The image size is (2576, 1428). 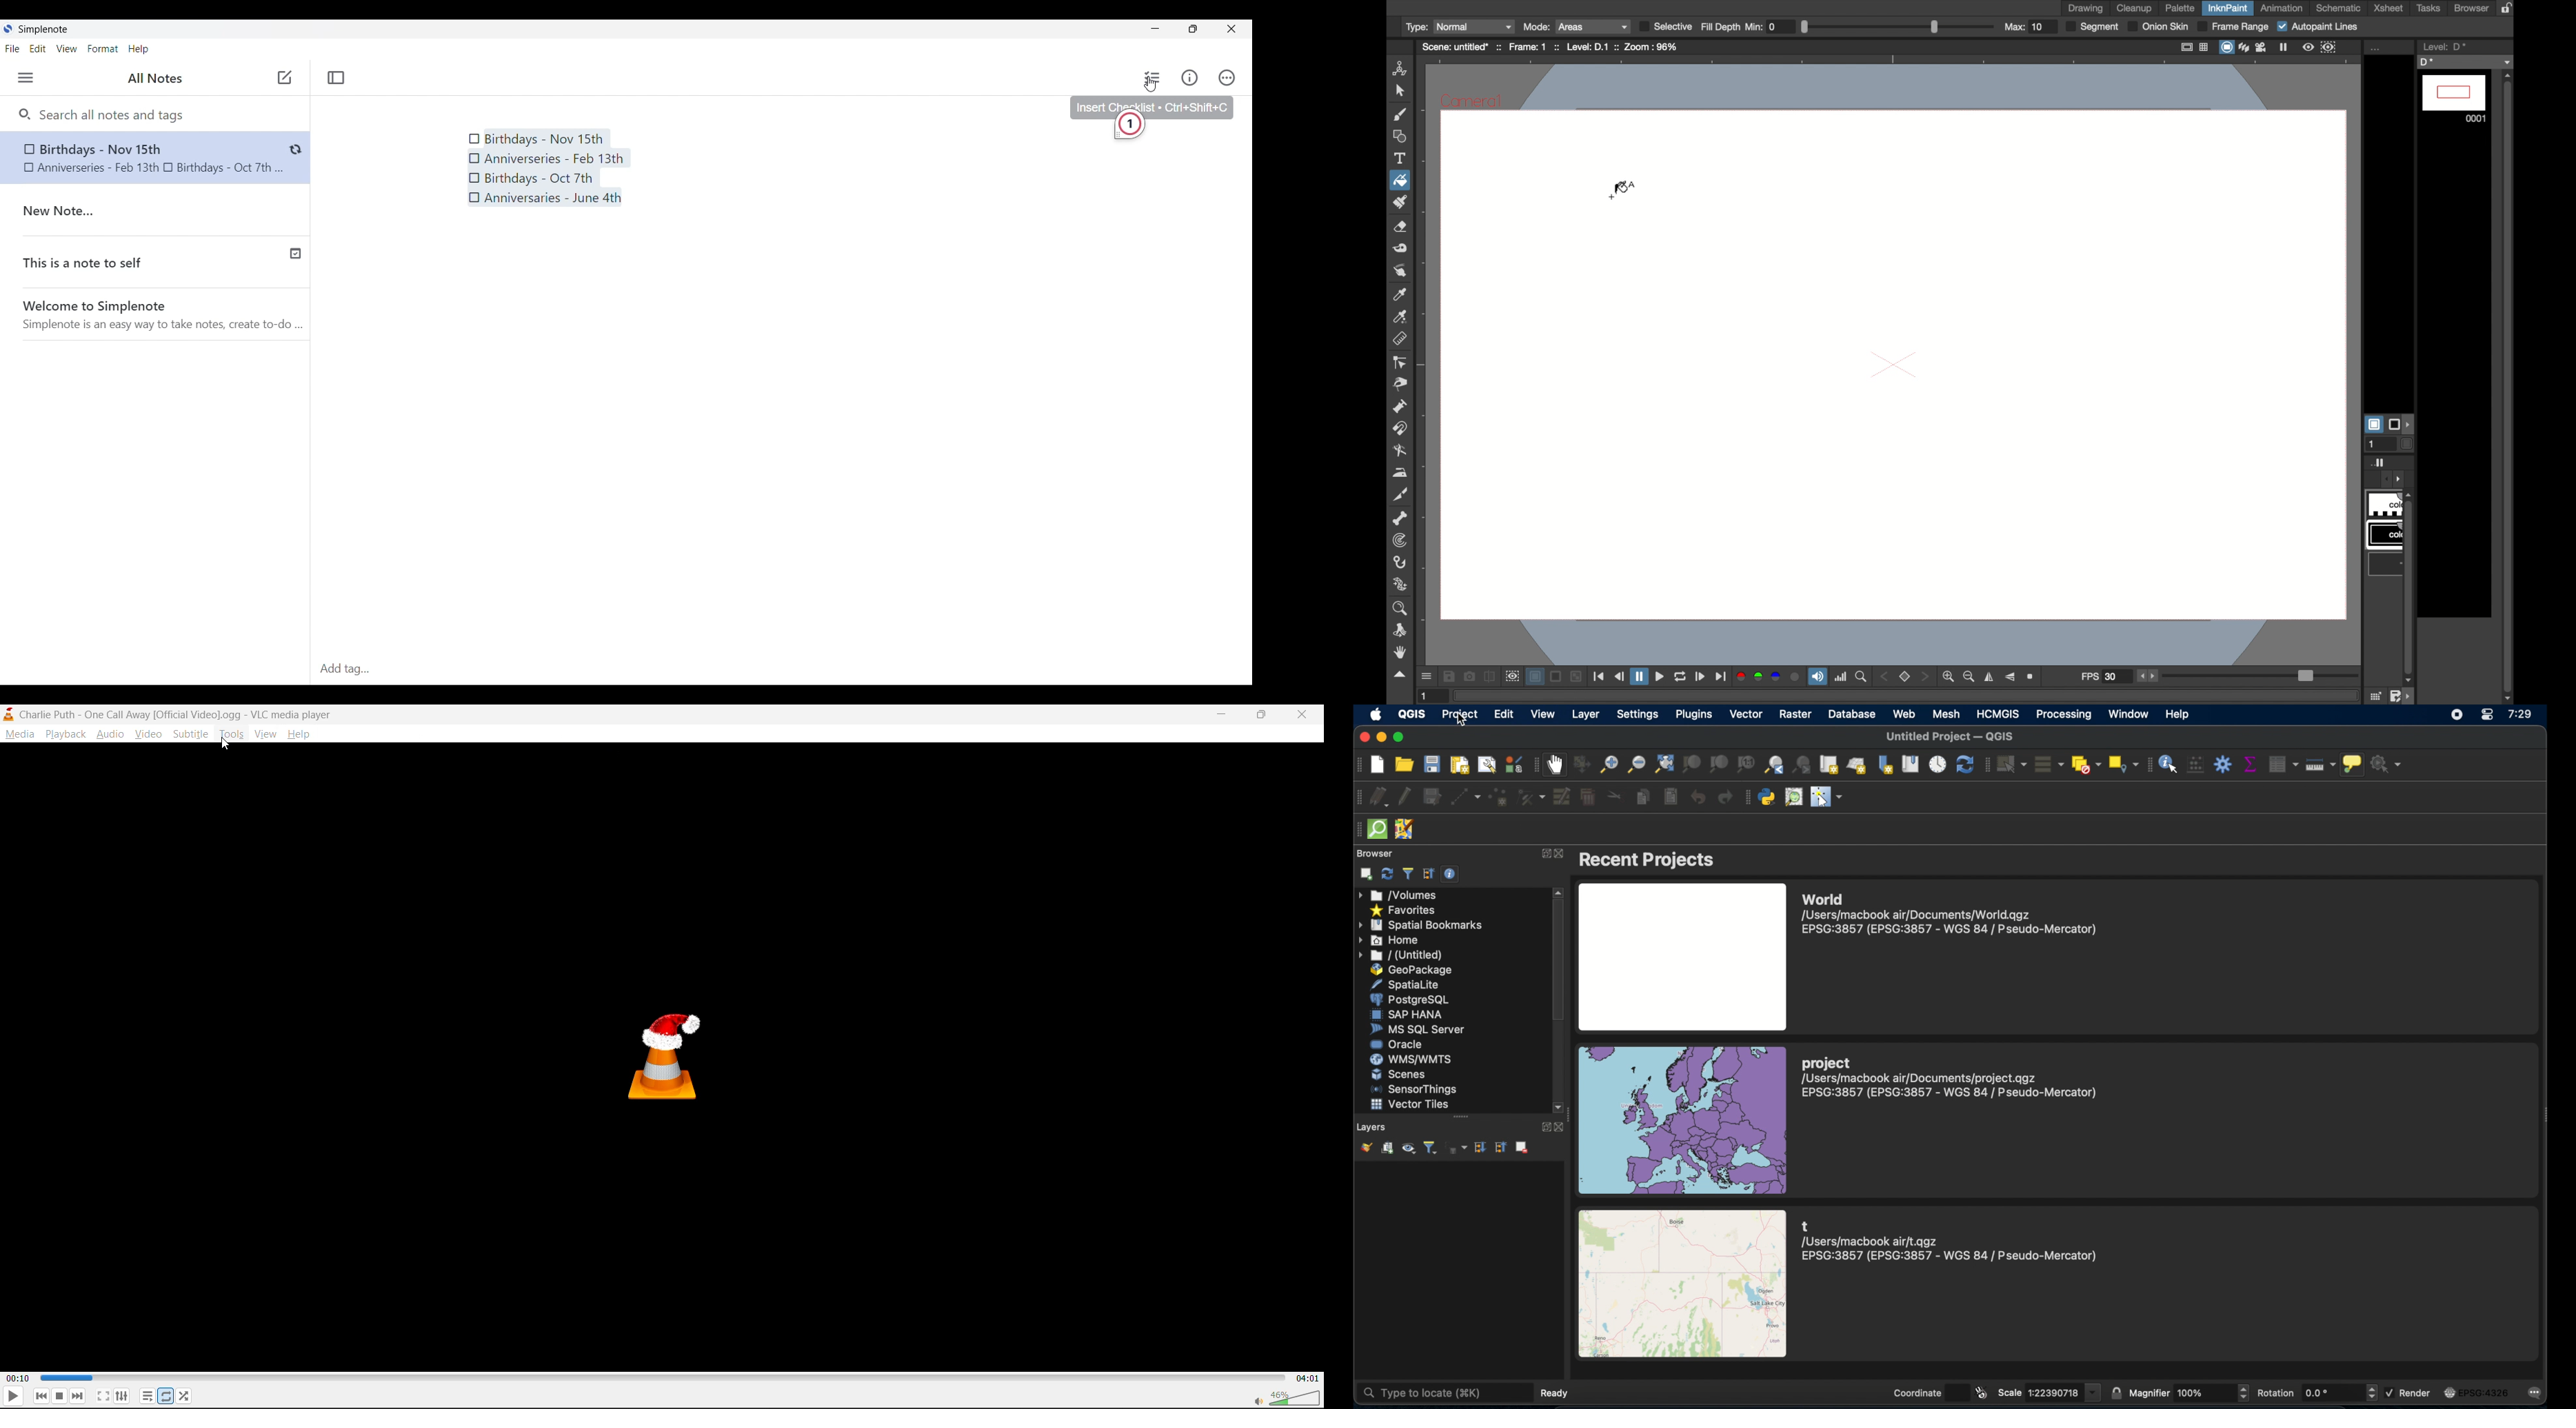 What do you see at coordinates (1585, 714) in the screenshot?
I see `layer` at bounding box center [1585, 714].